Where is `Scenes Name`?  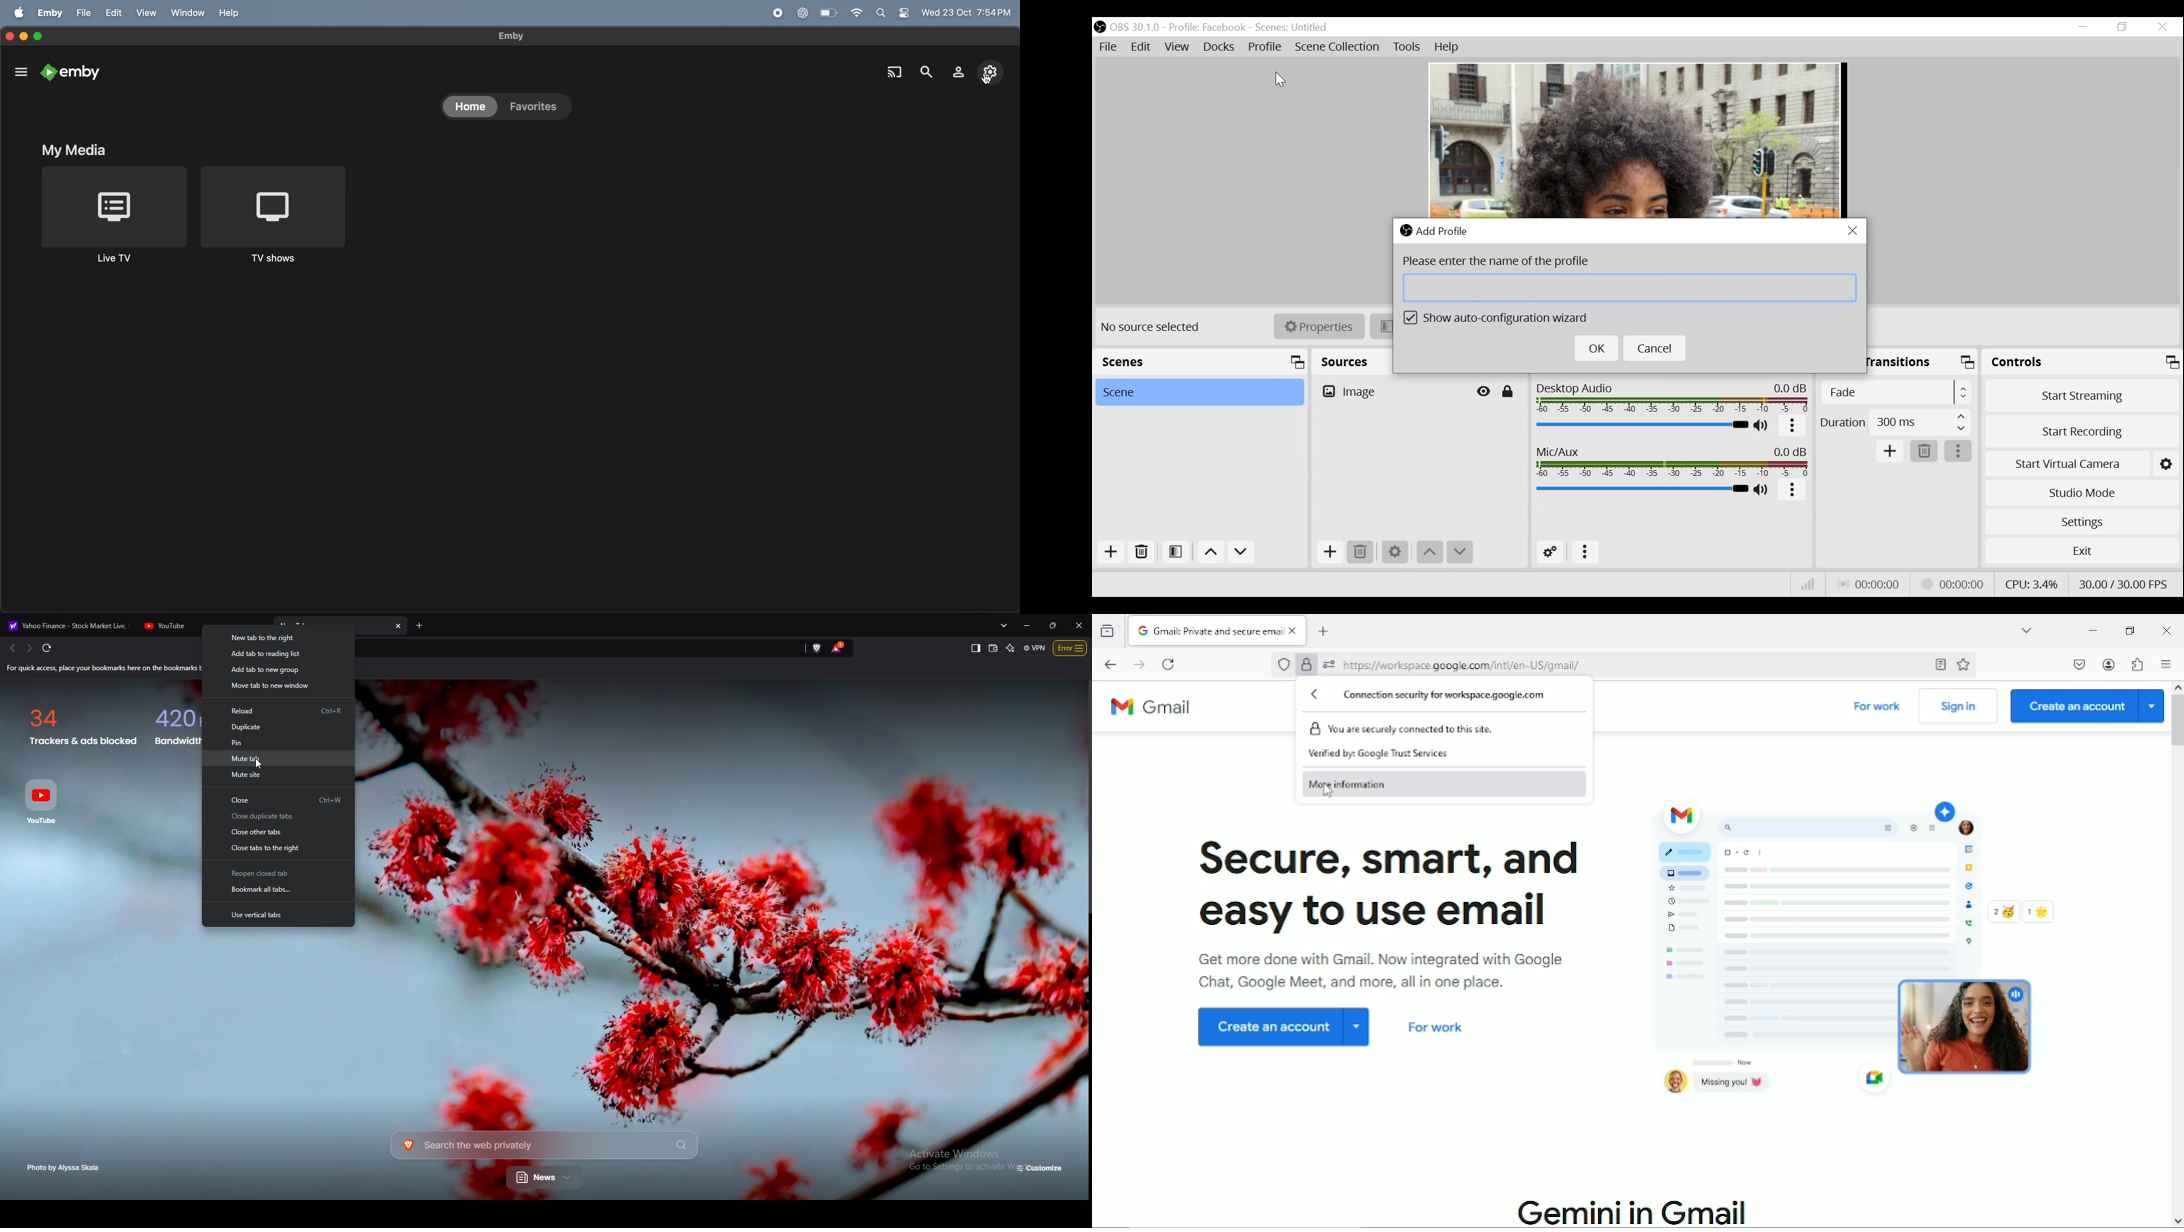 Scenes Name is located at coordinates (1299, 27).